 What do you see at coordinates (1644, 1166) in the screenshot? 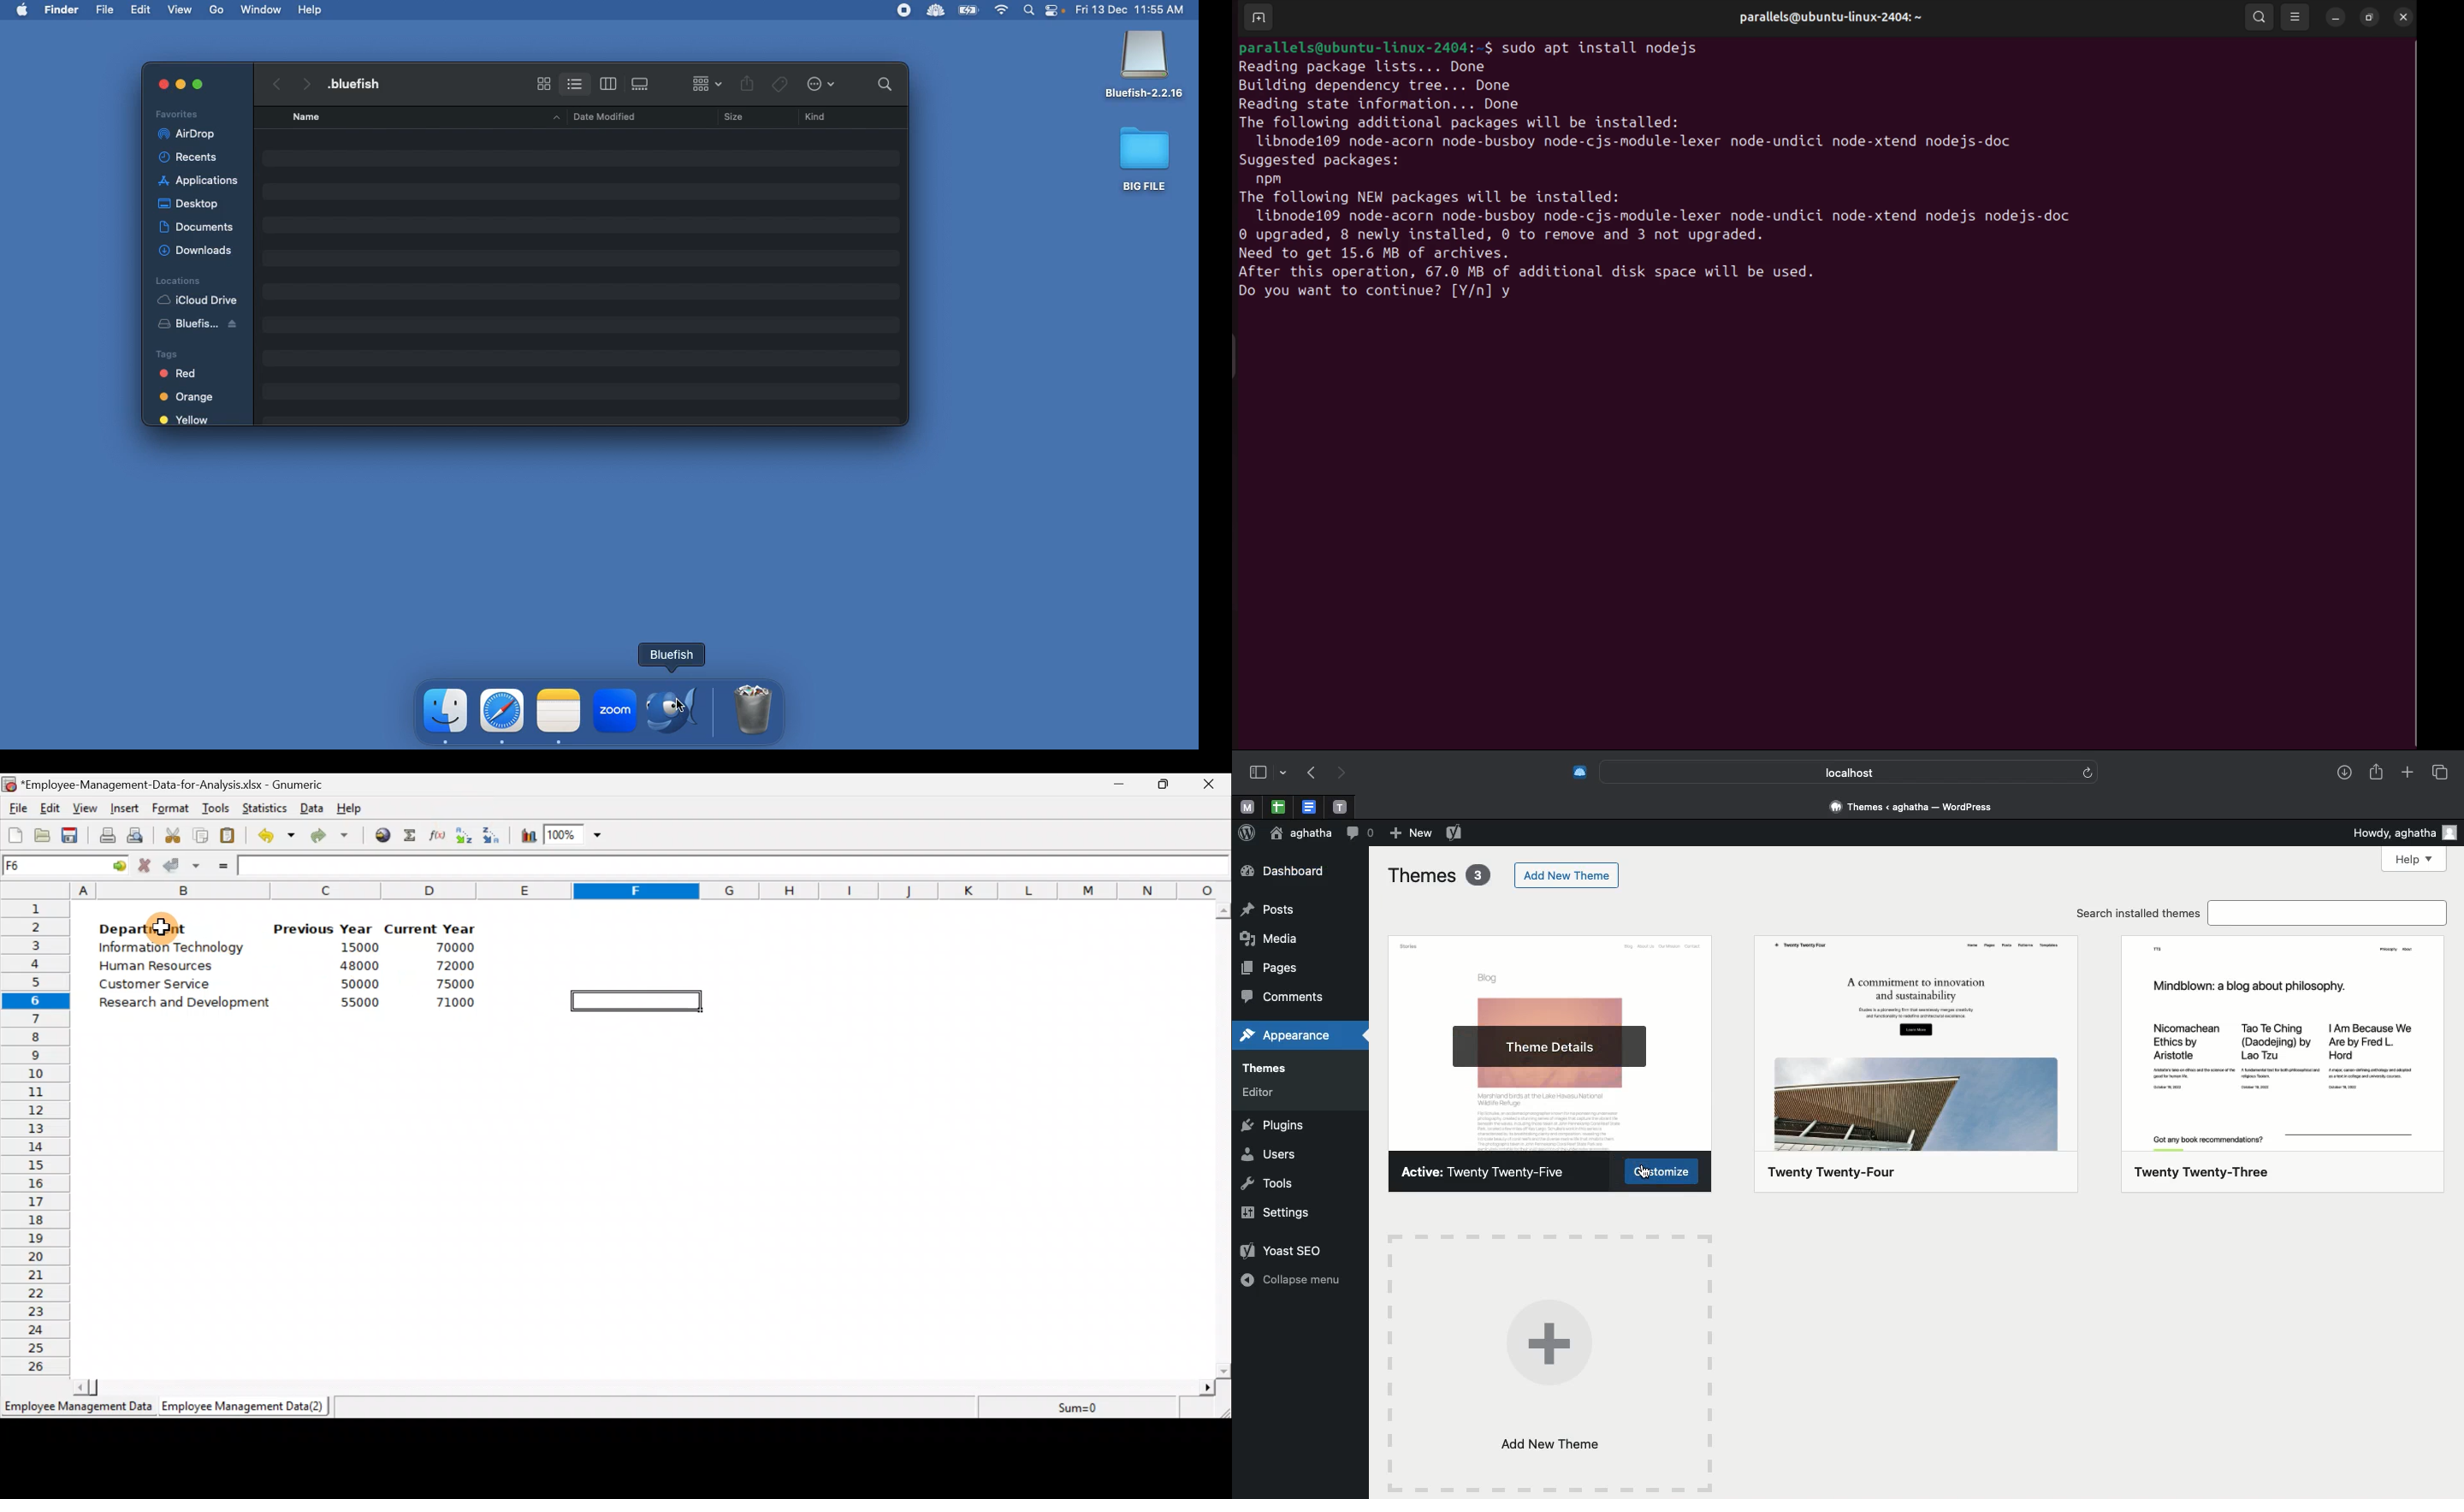
I see `cursor` at bounding box center [1644, 1166].